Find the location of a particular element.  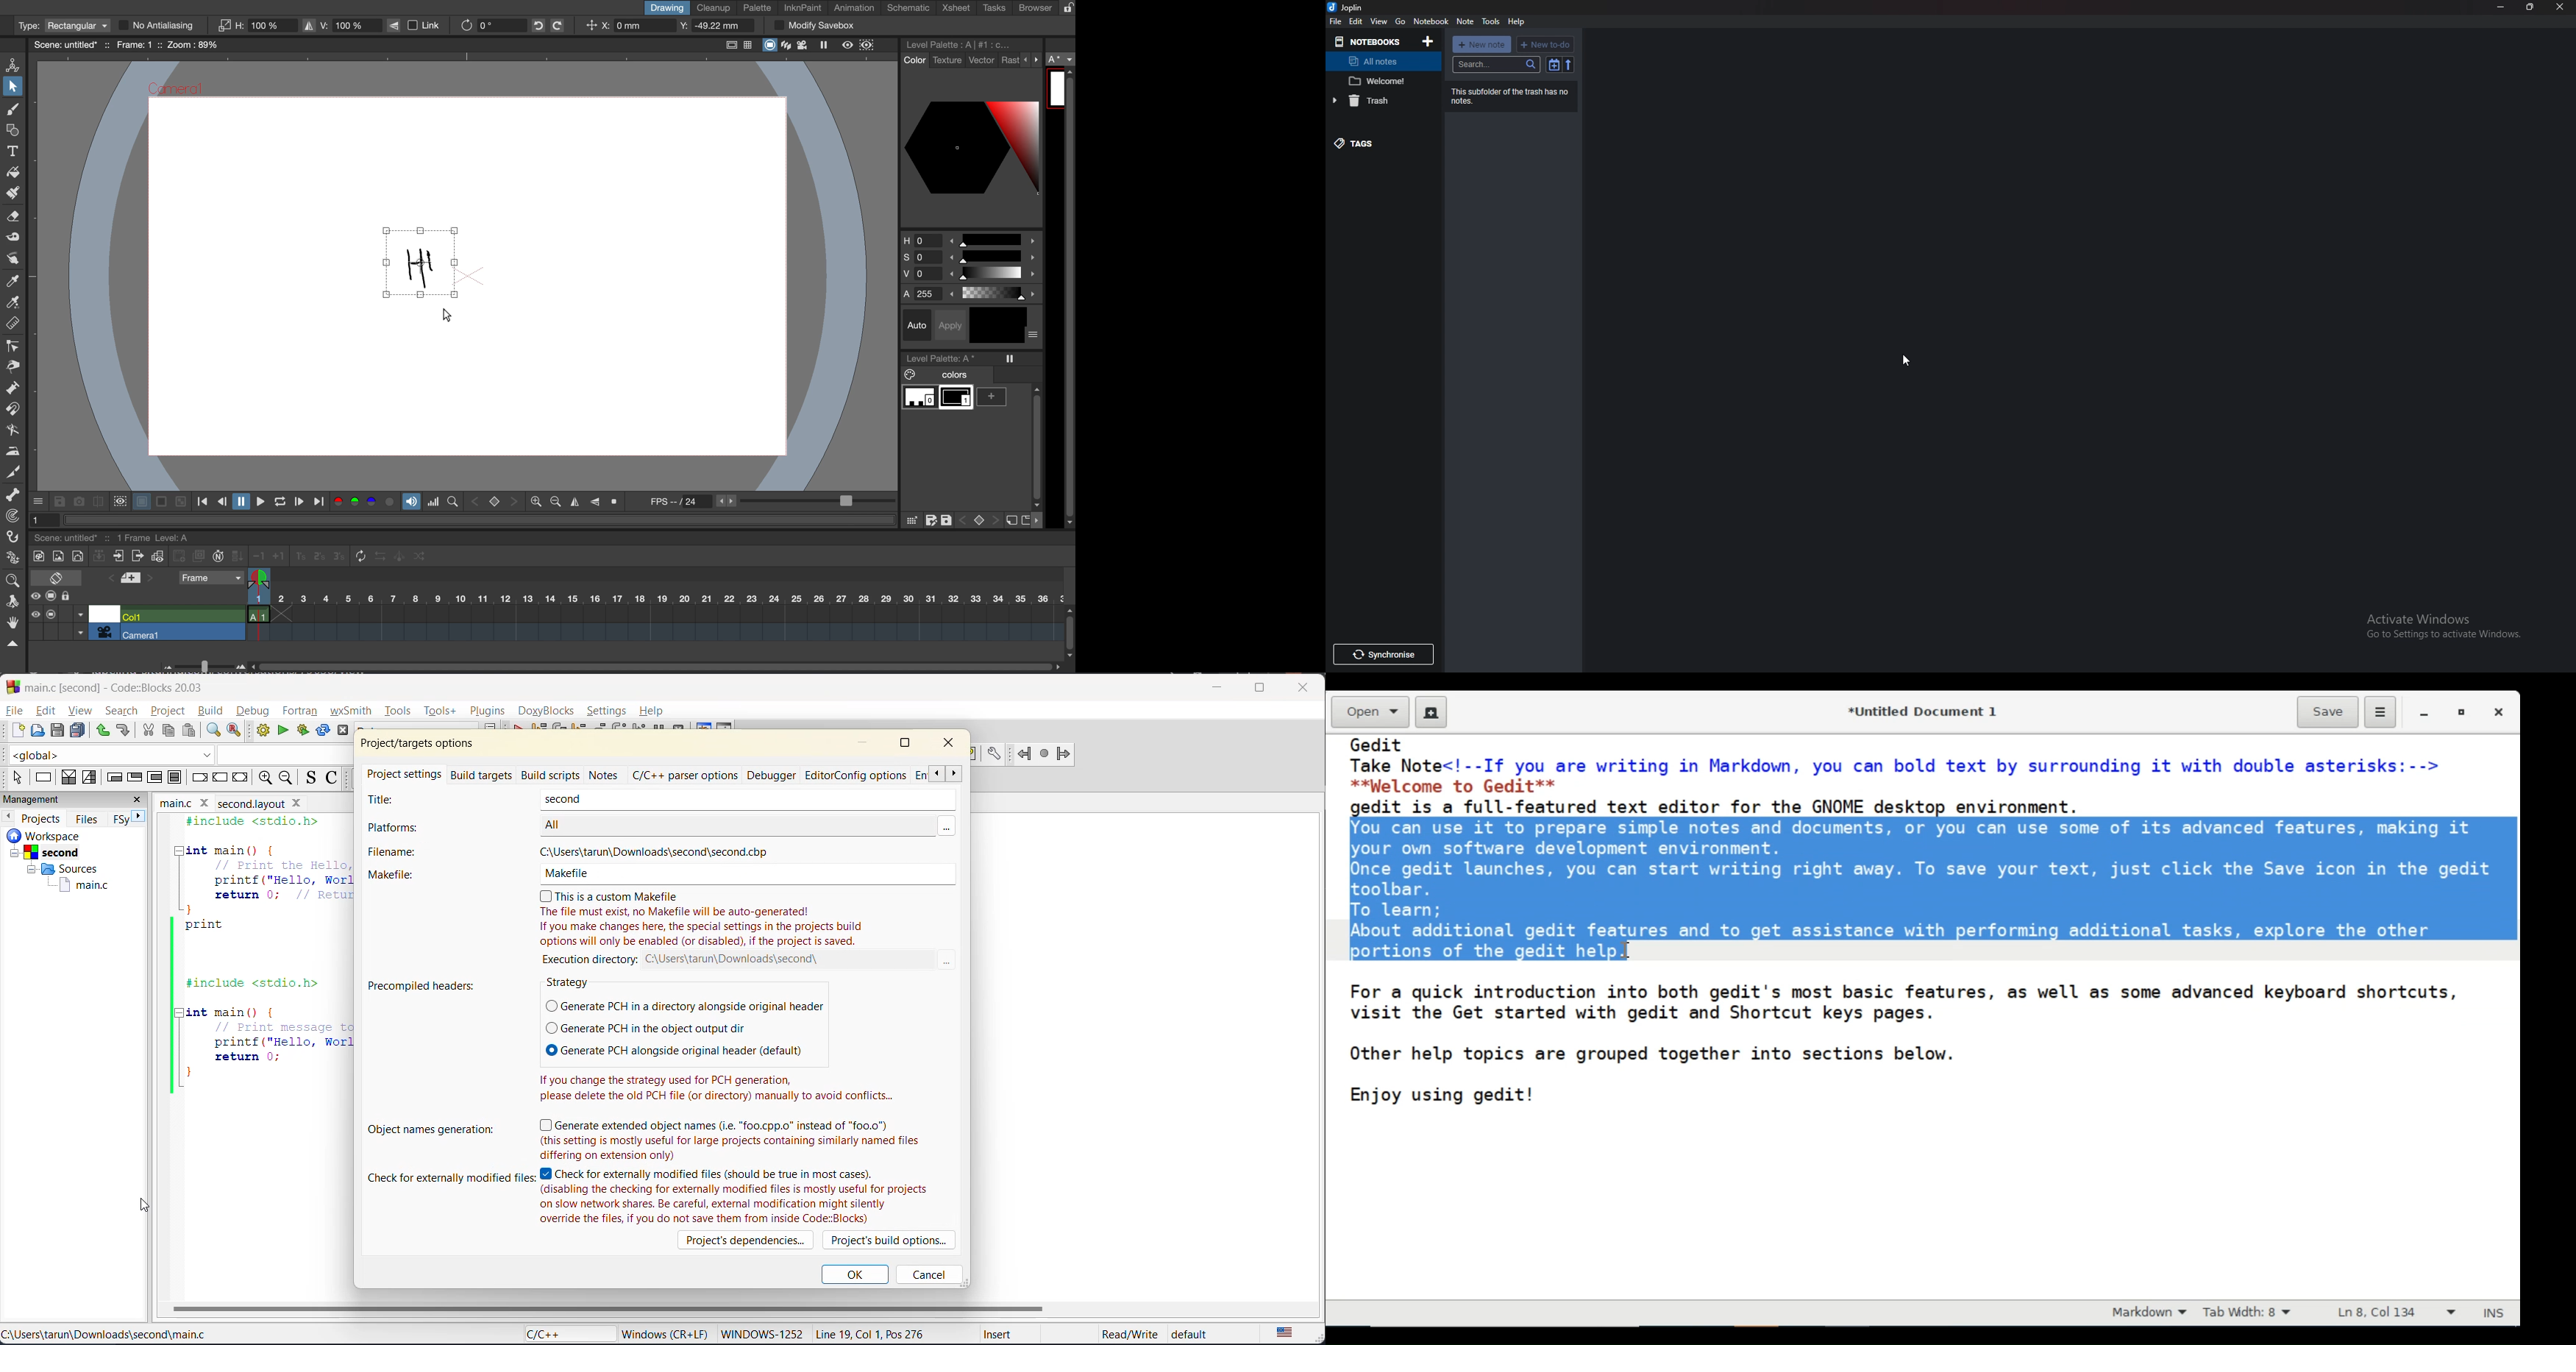

Synchronize is located at coordinates (1385, 655).